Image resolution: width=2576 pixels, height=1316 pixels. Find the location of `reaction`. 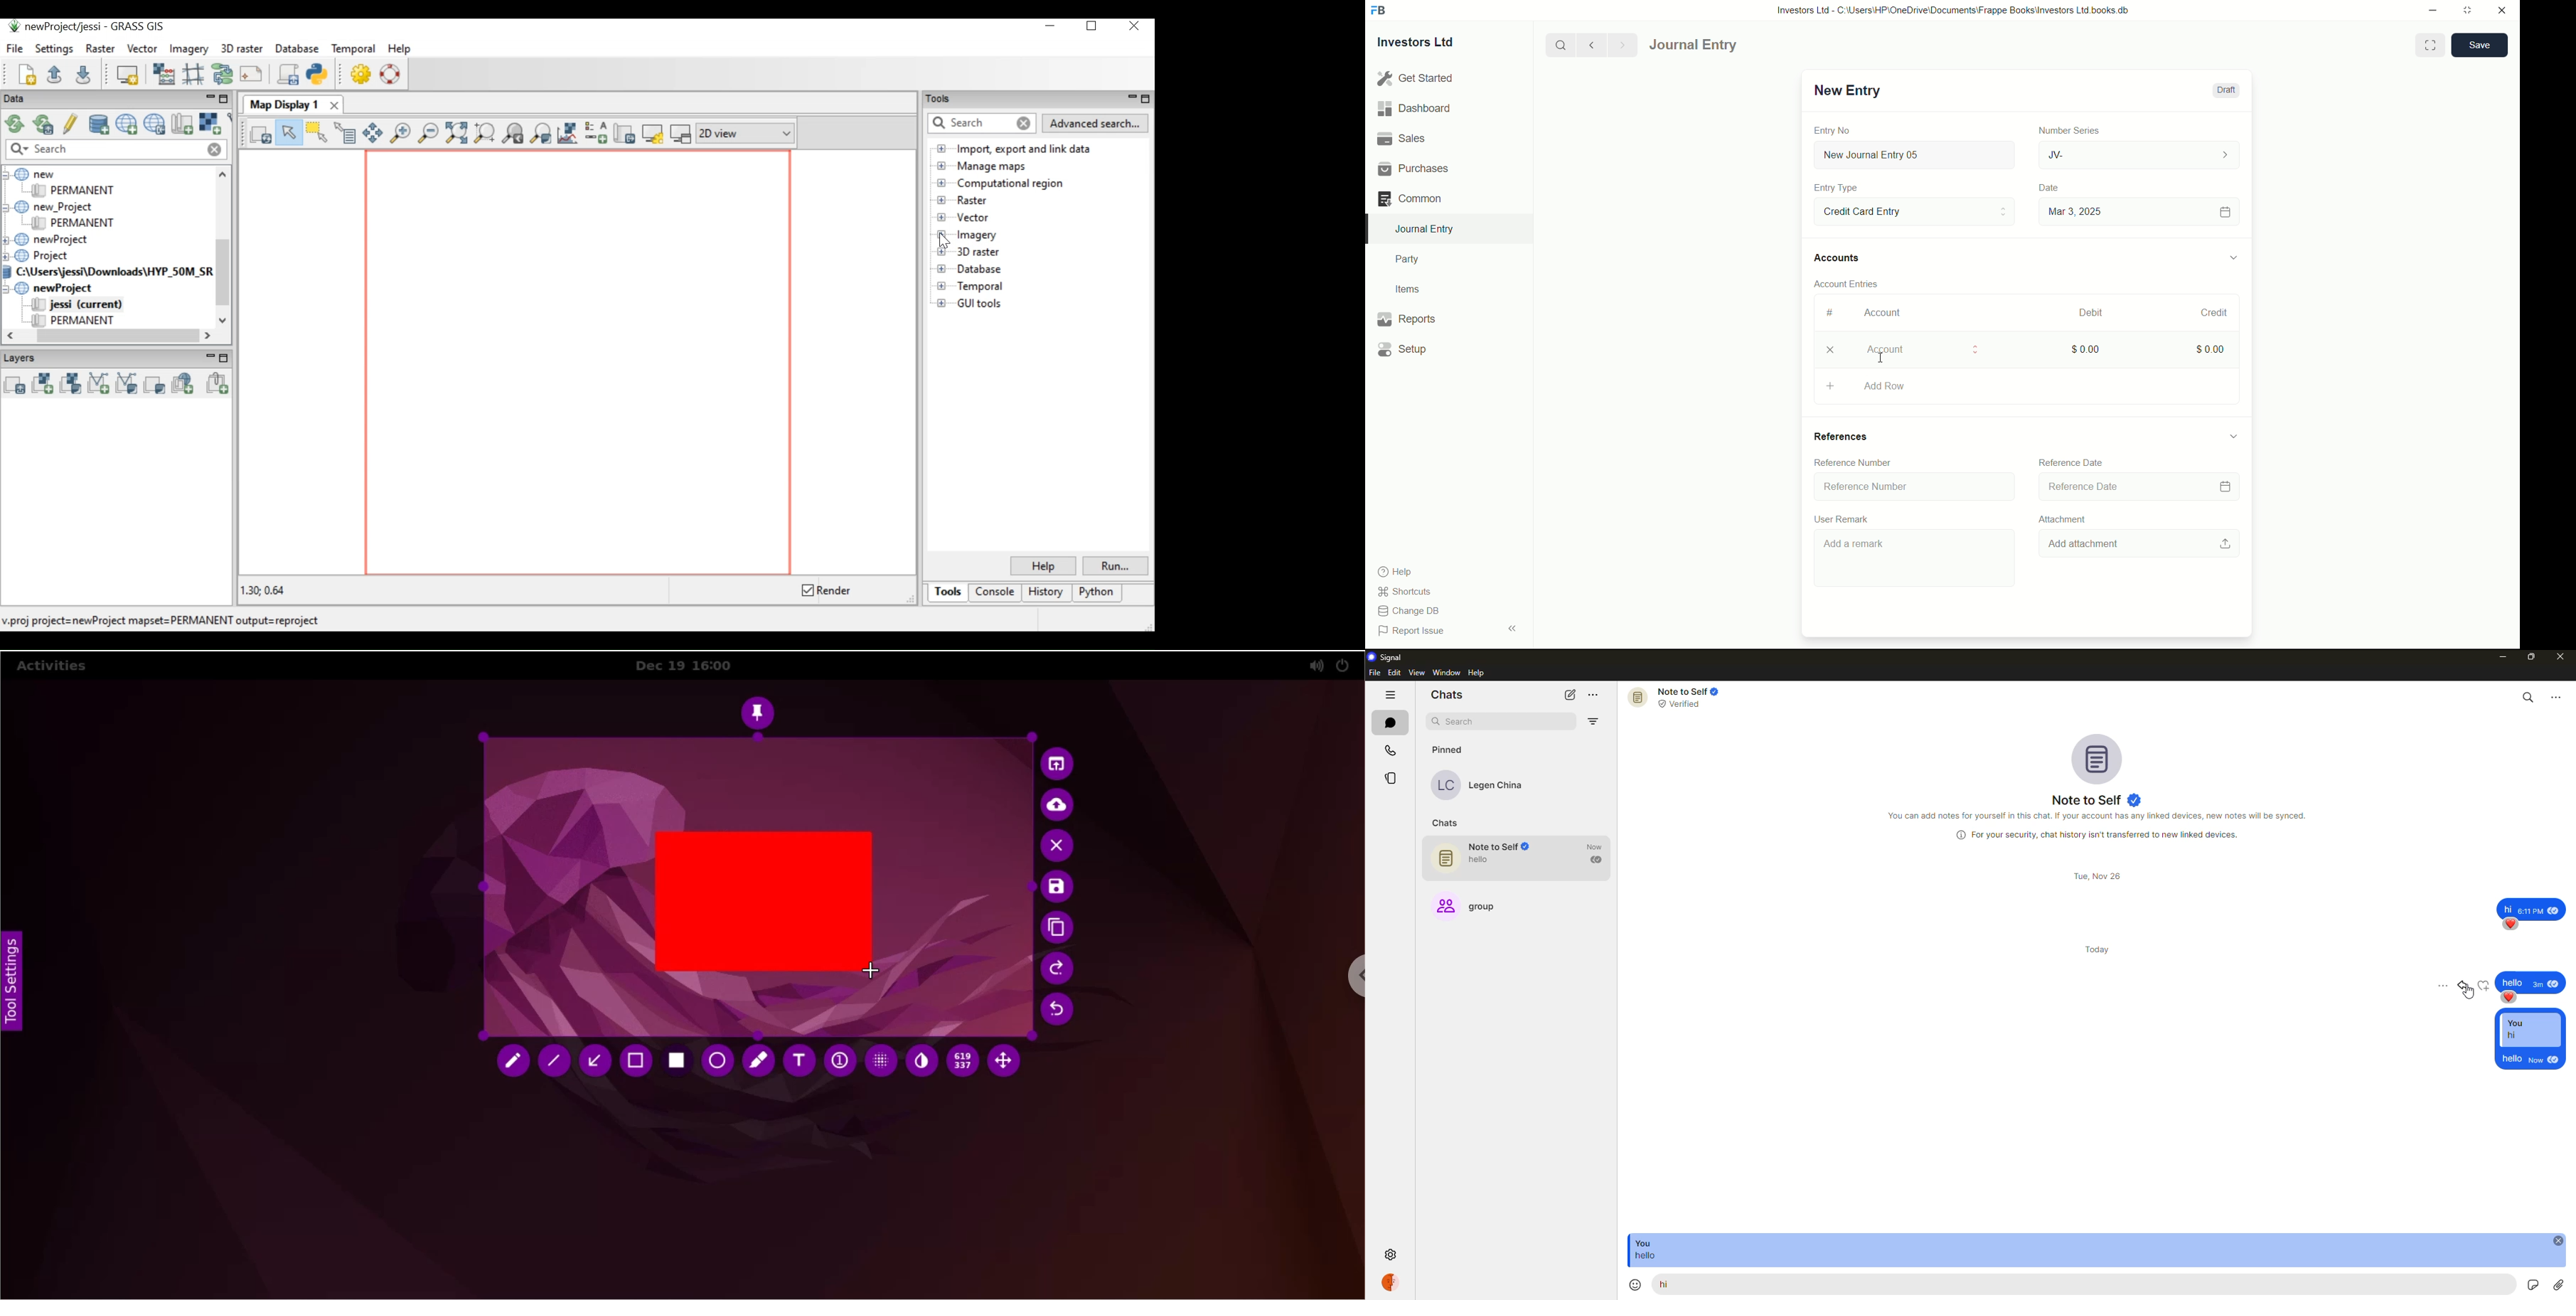

reaction is located at coordinates (2513, 925).